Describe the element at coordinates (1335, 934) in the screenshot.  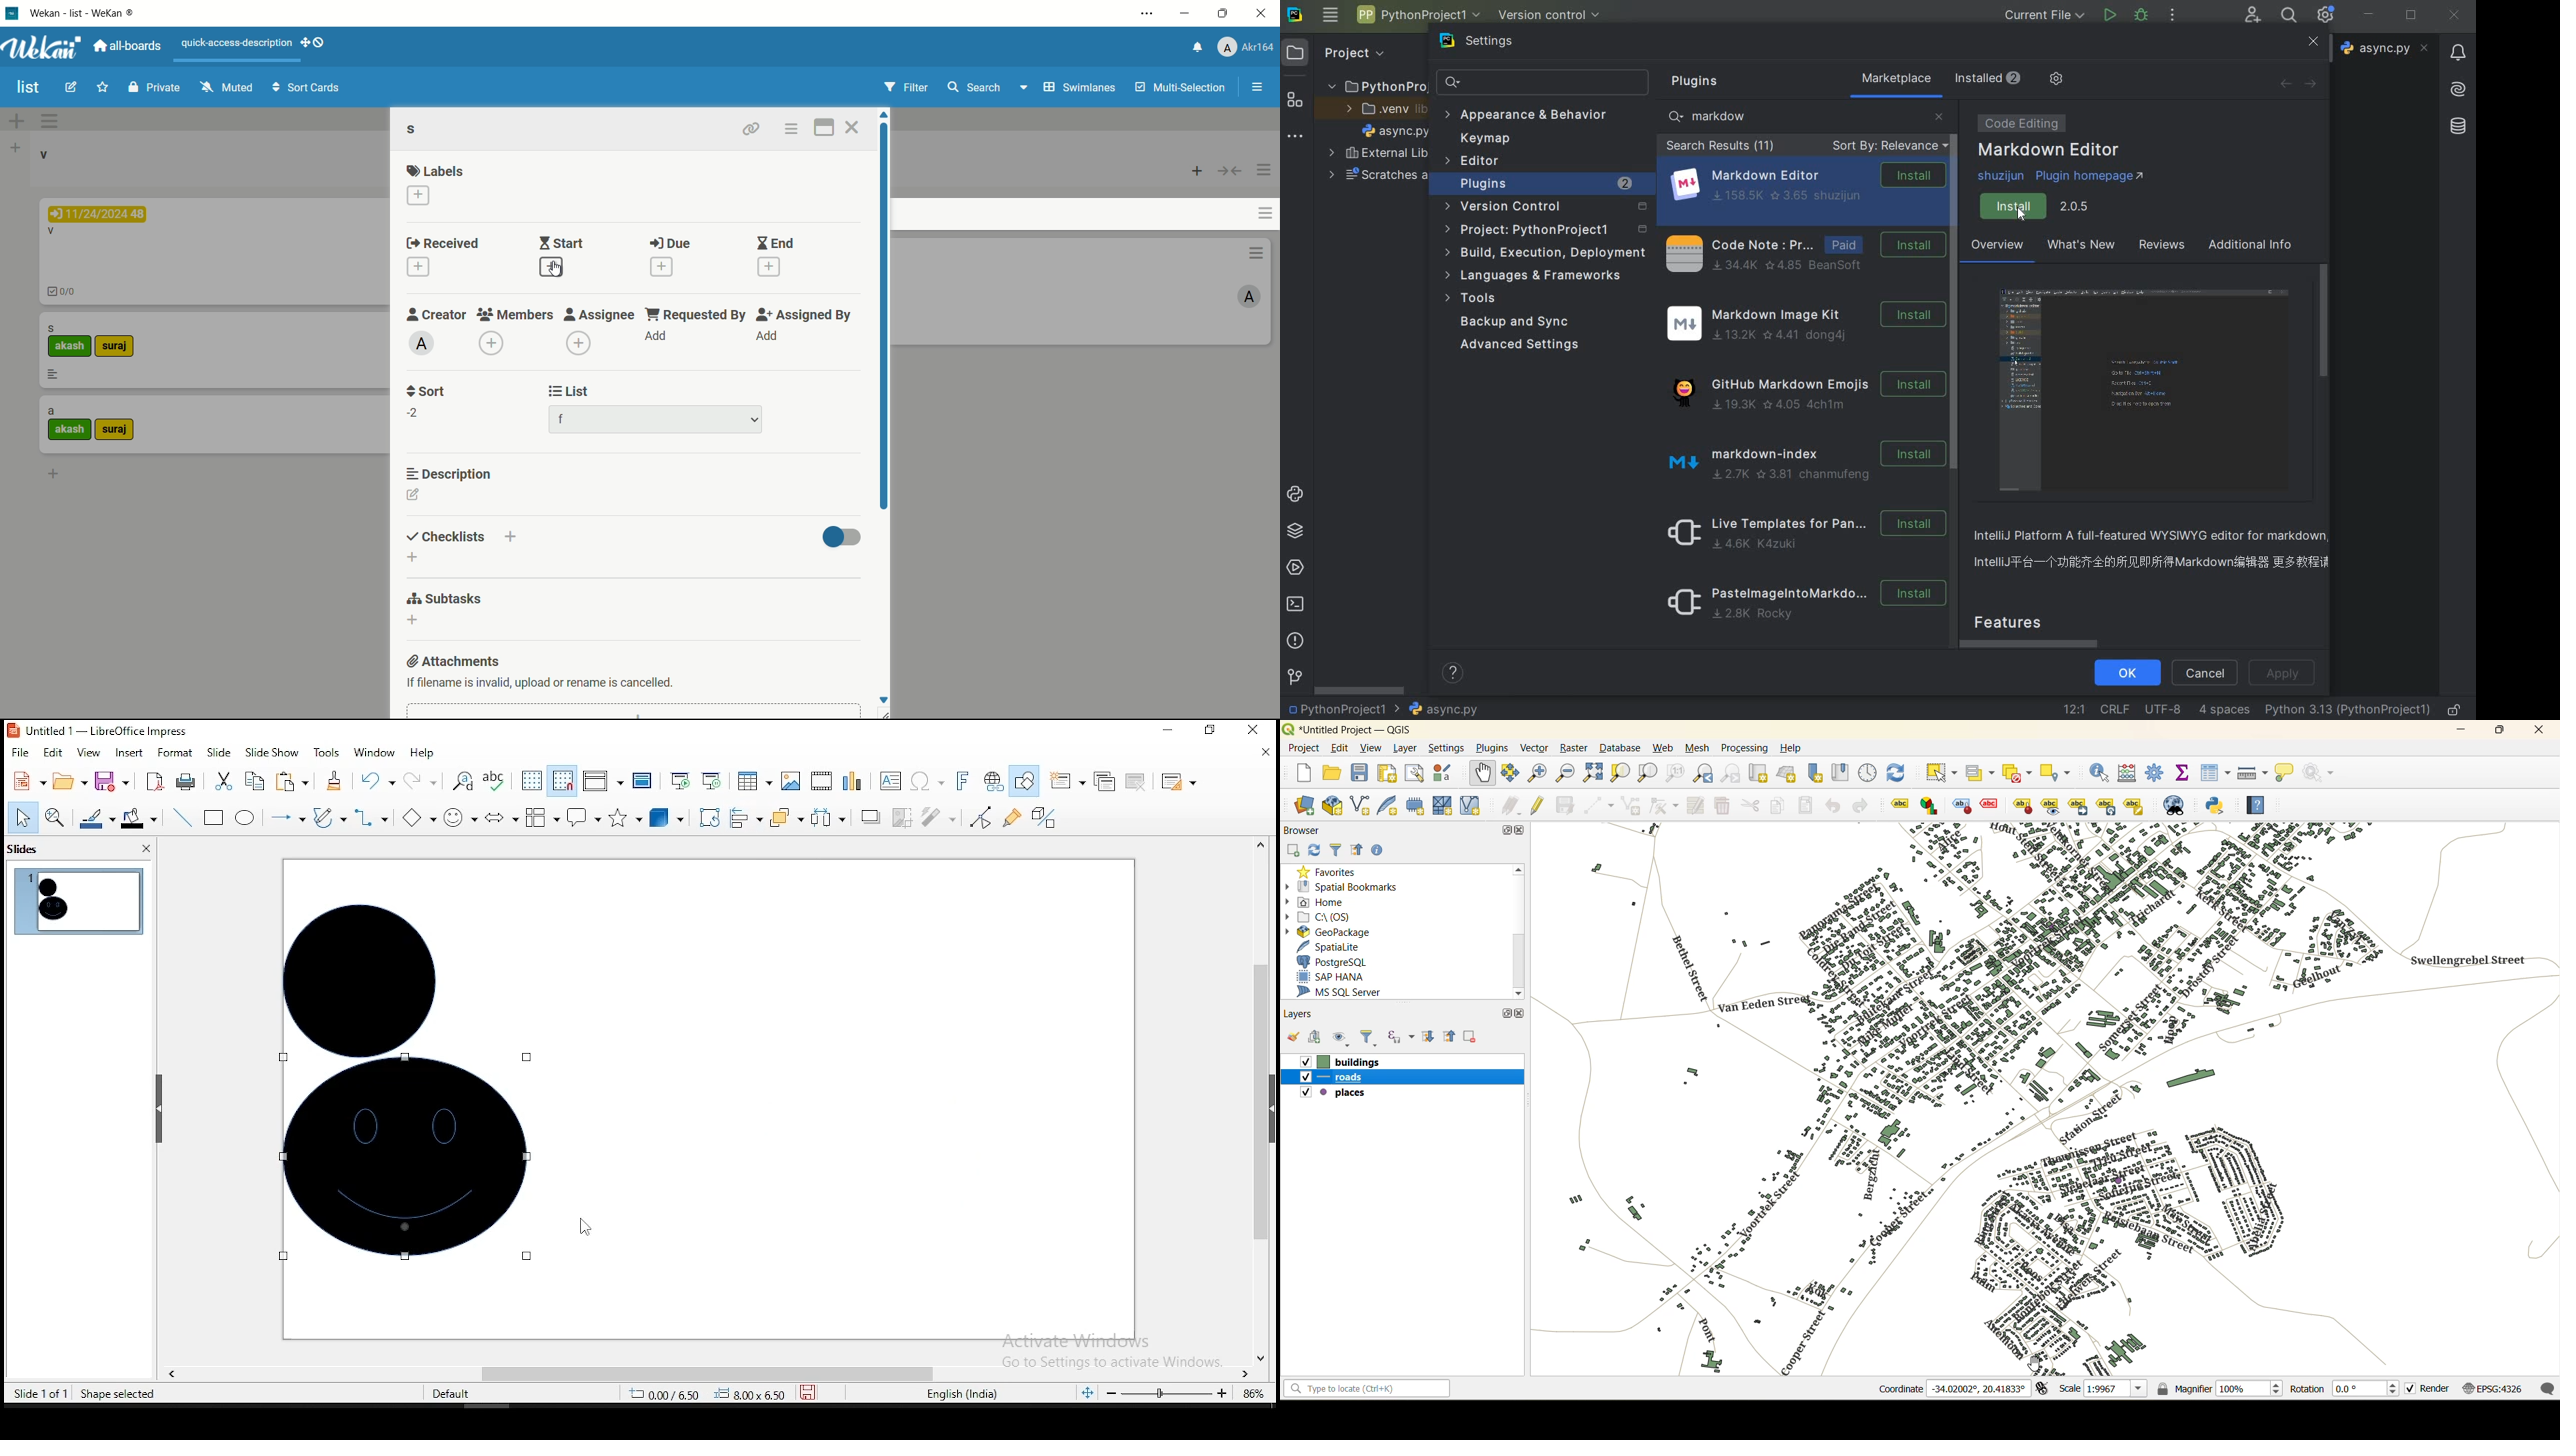
I see `geopackage` at that location.